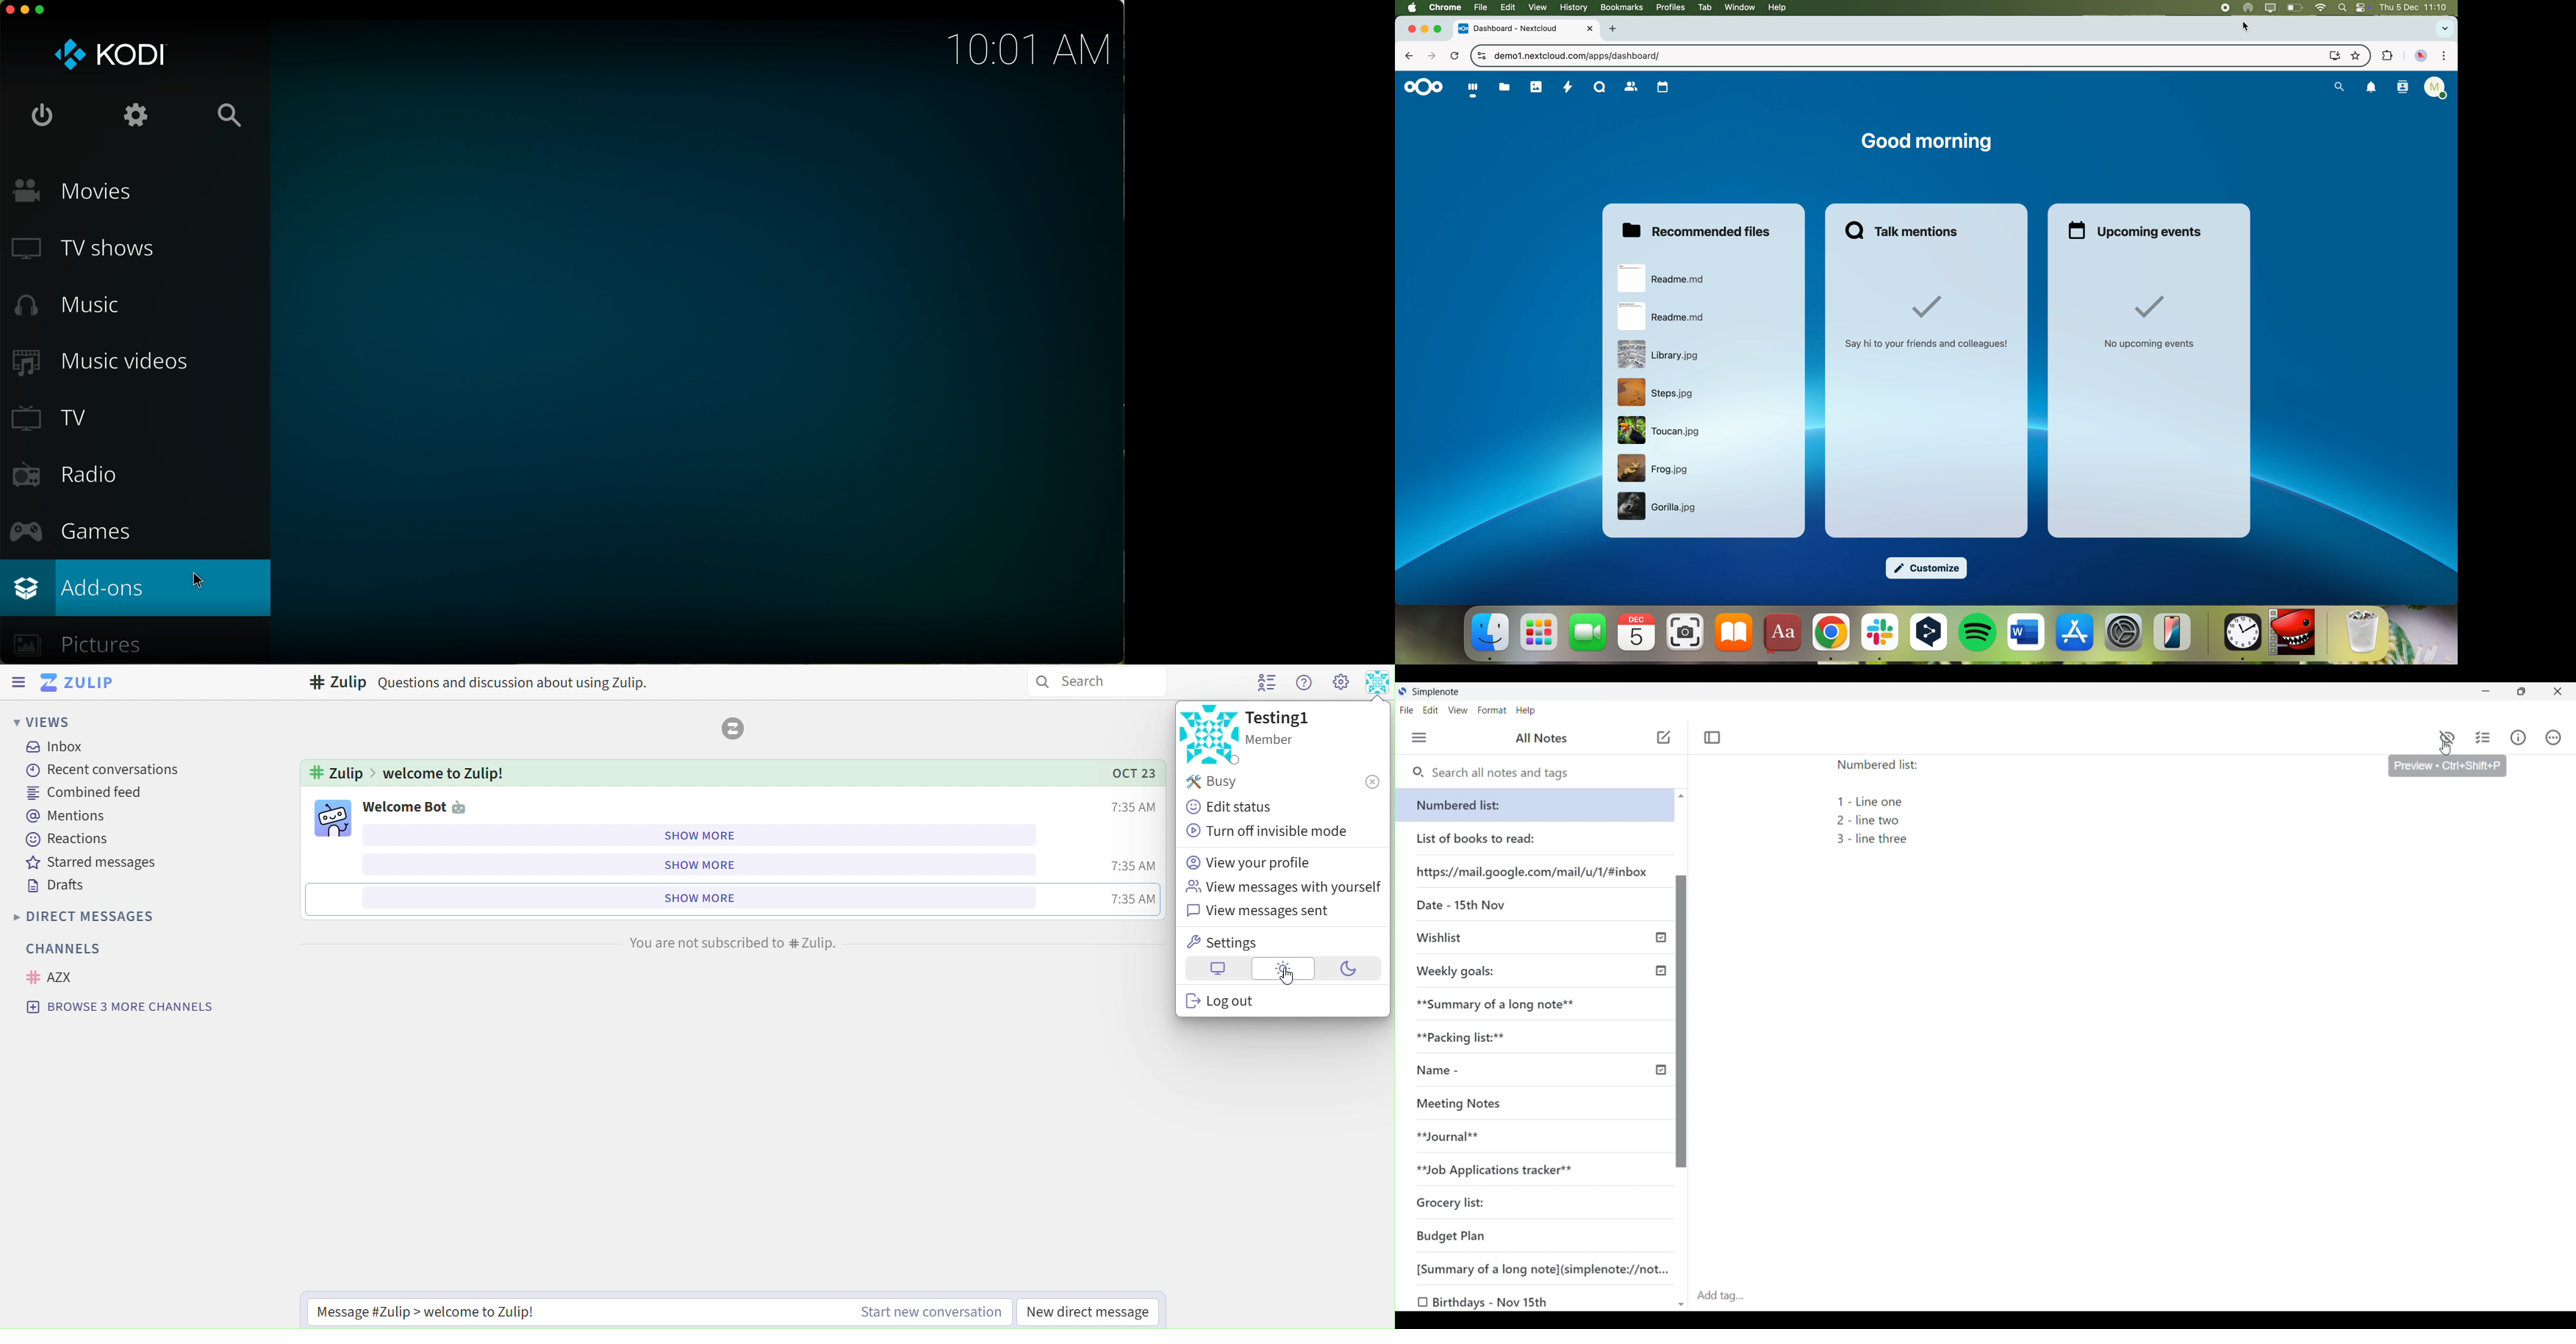 The height and width of the screenshot is (1344, 2576). I want to click on recommended files, so click(1699, 230).